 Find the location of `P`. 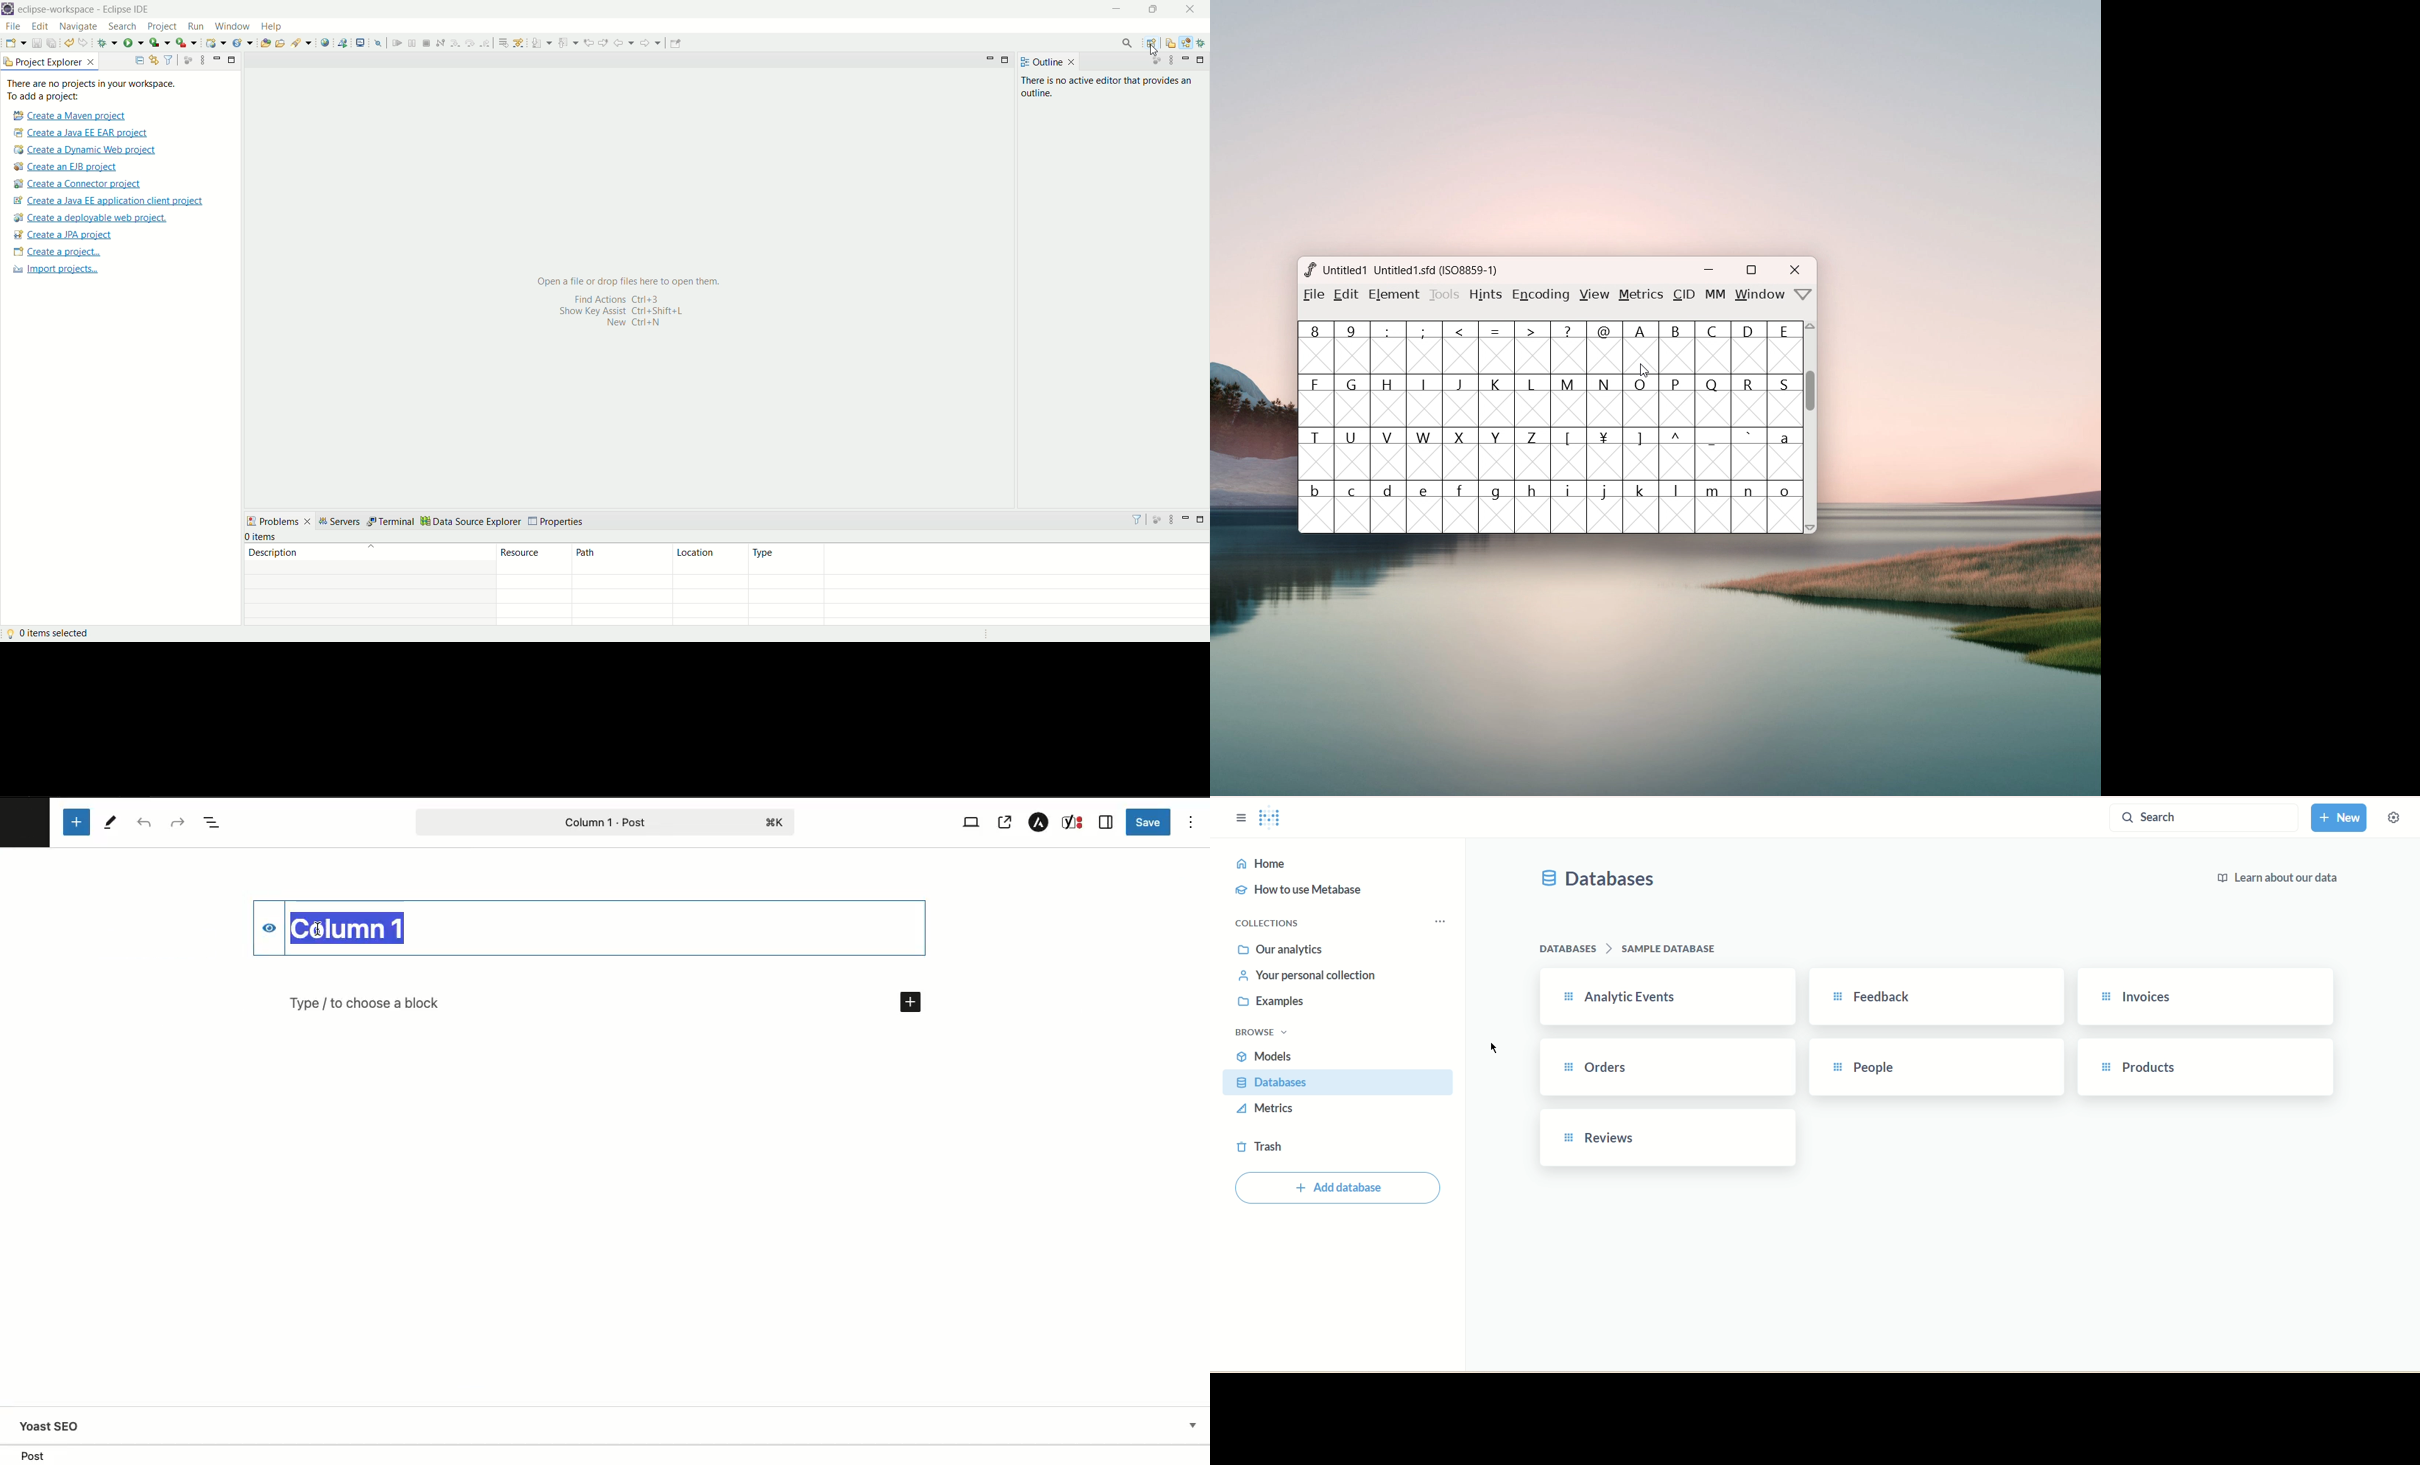

P is located at coordinates (1677, 401).